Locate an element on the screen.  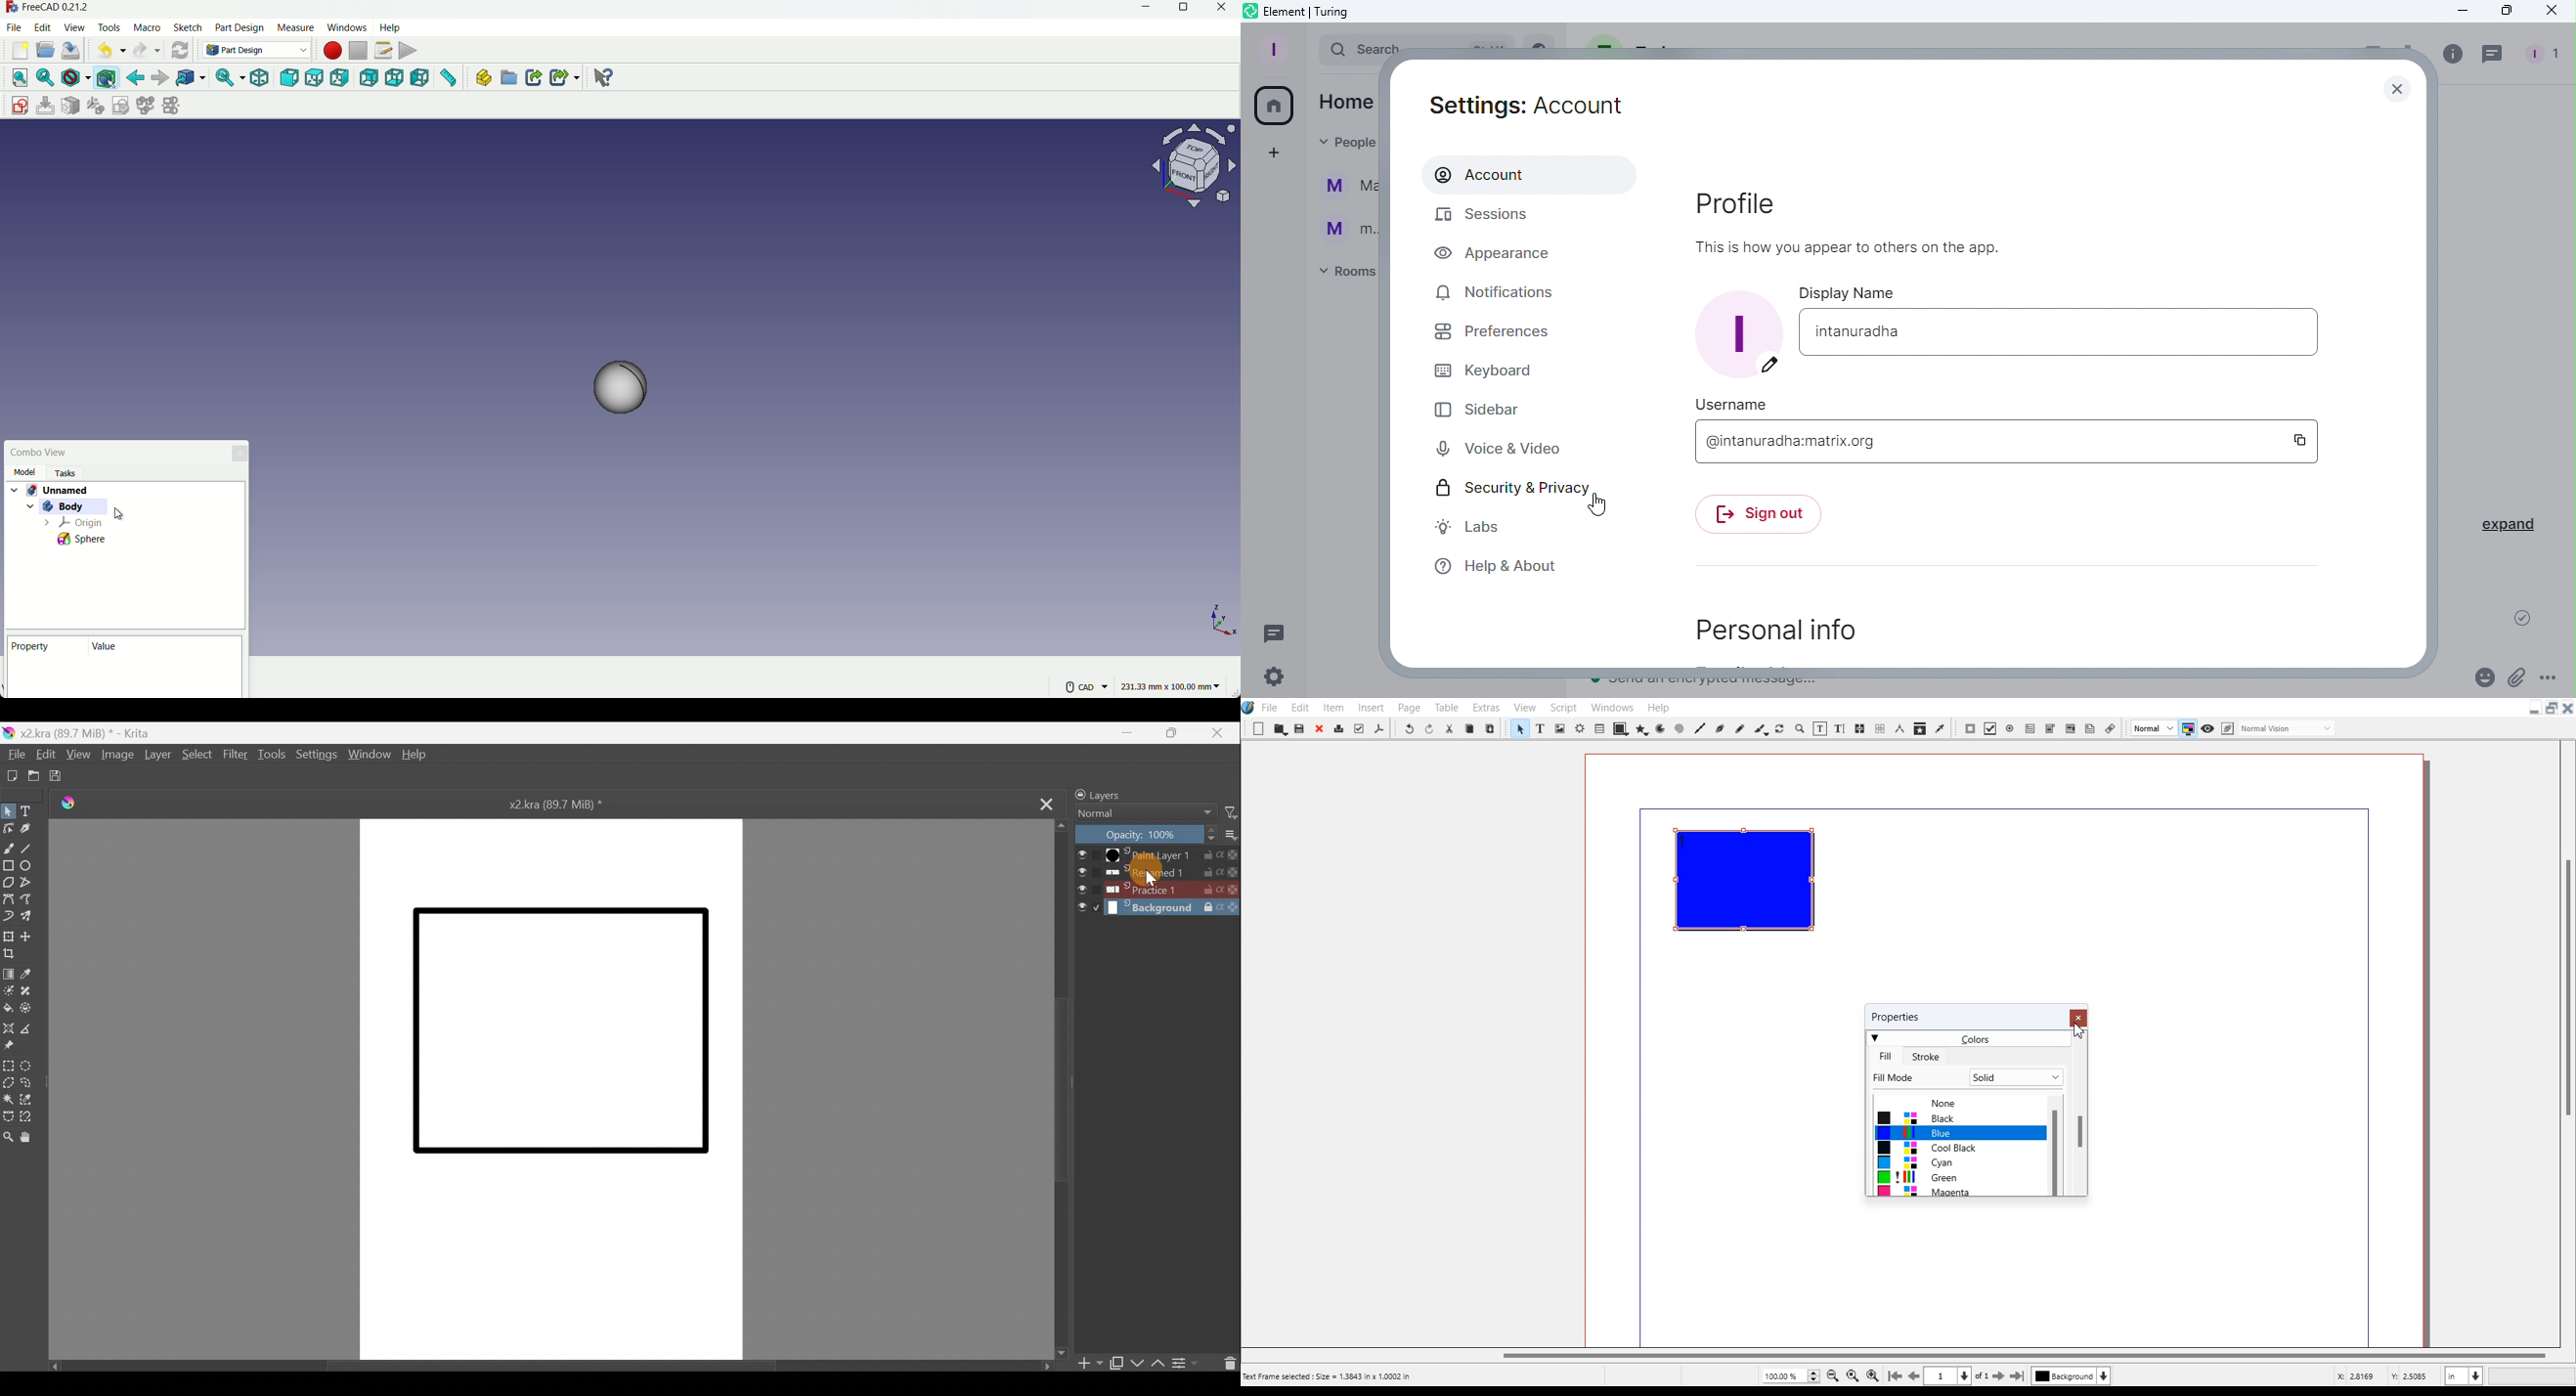
Polygonal selection tool is located at coordinates (8, 1082).